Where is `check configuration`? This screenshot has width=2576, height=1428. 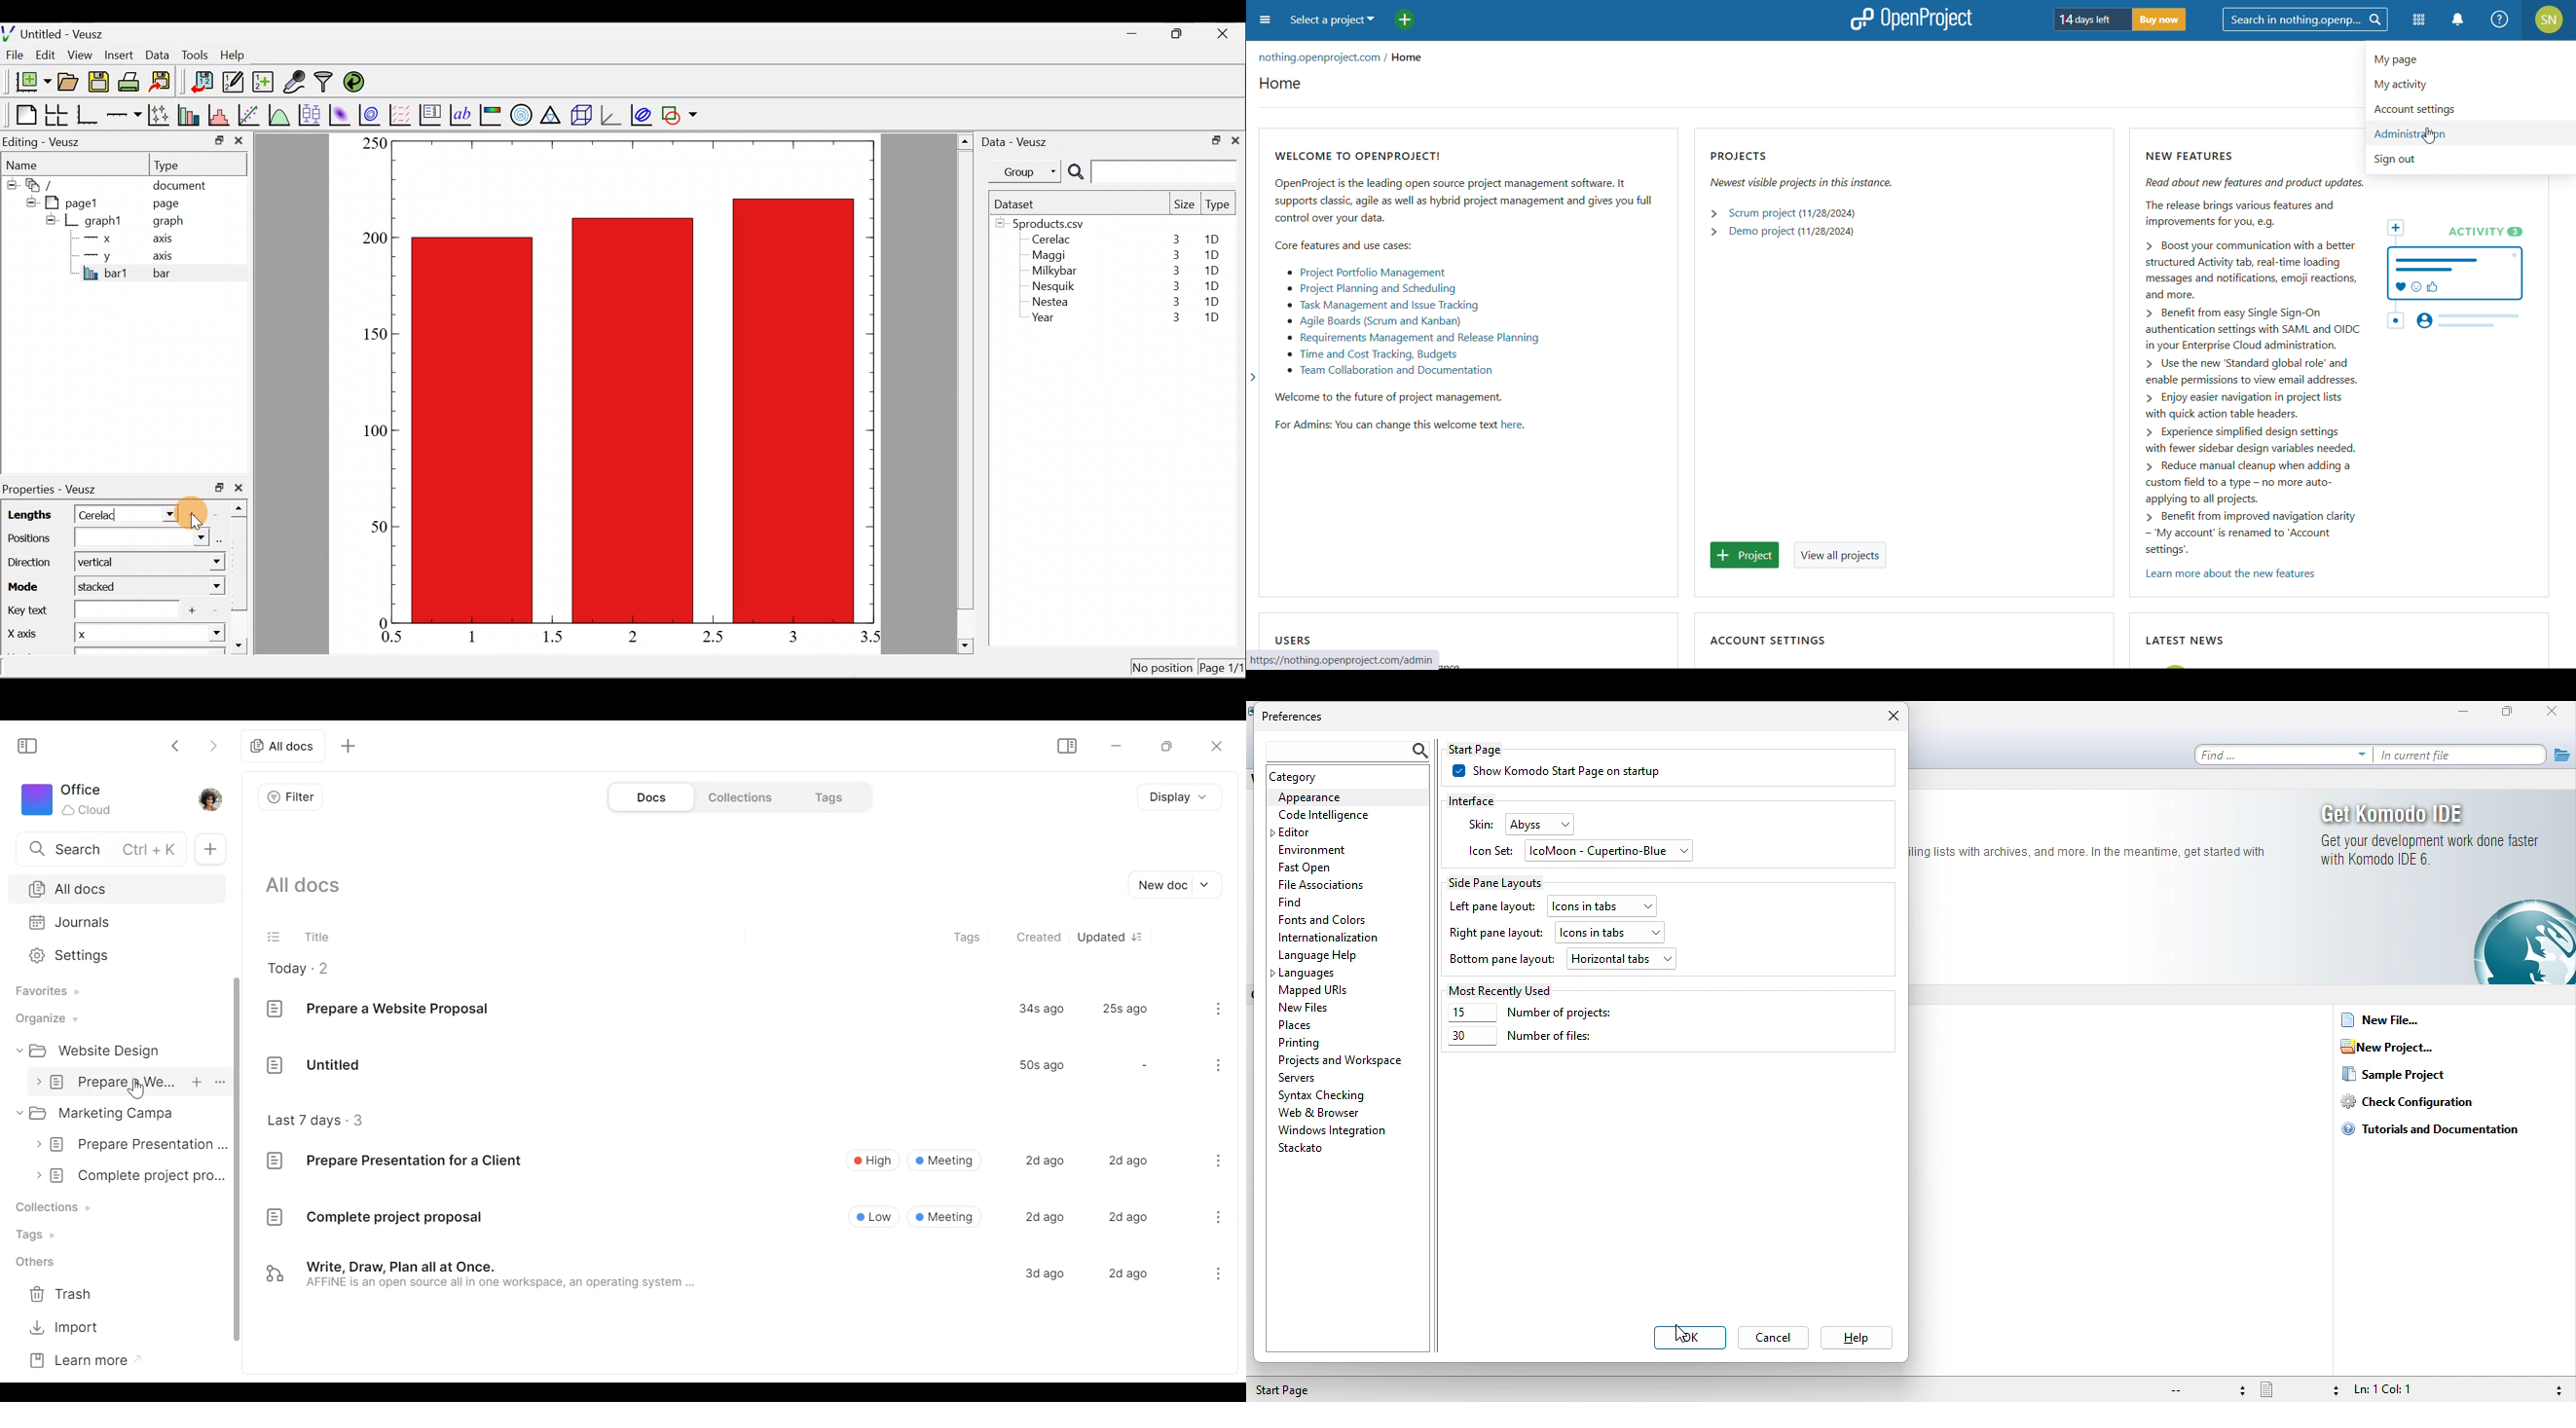
check configuration is located at coordinates (2416, 1103).